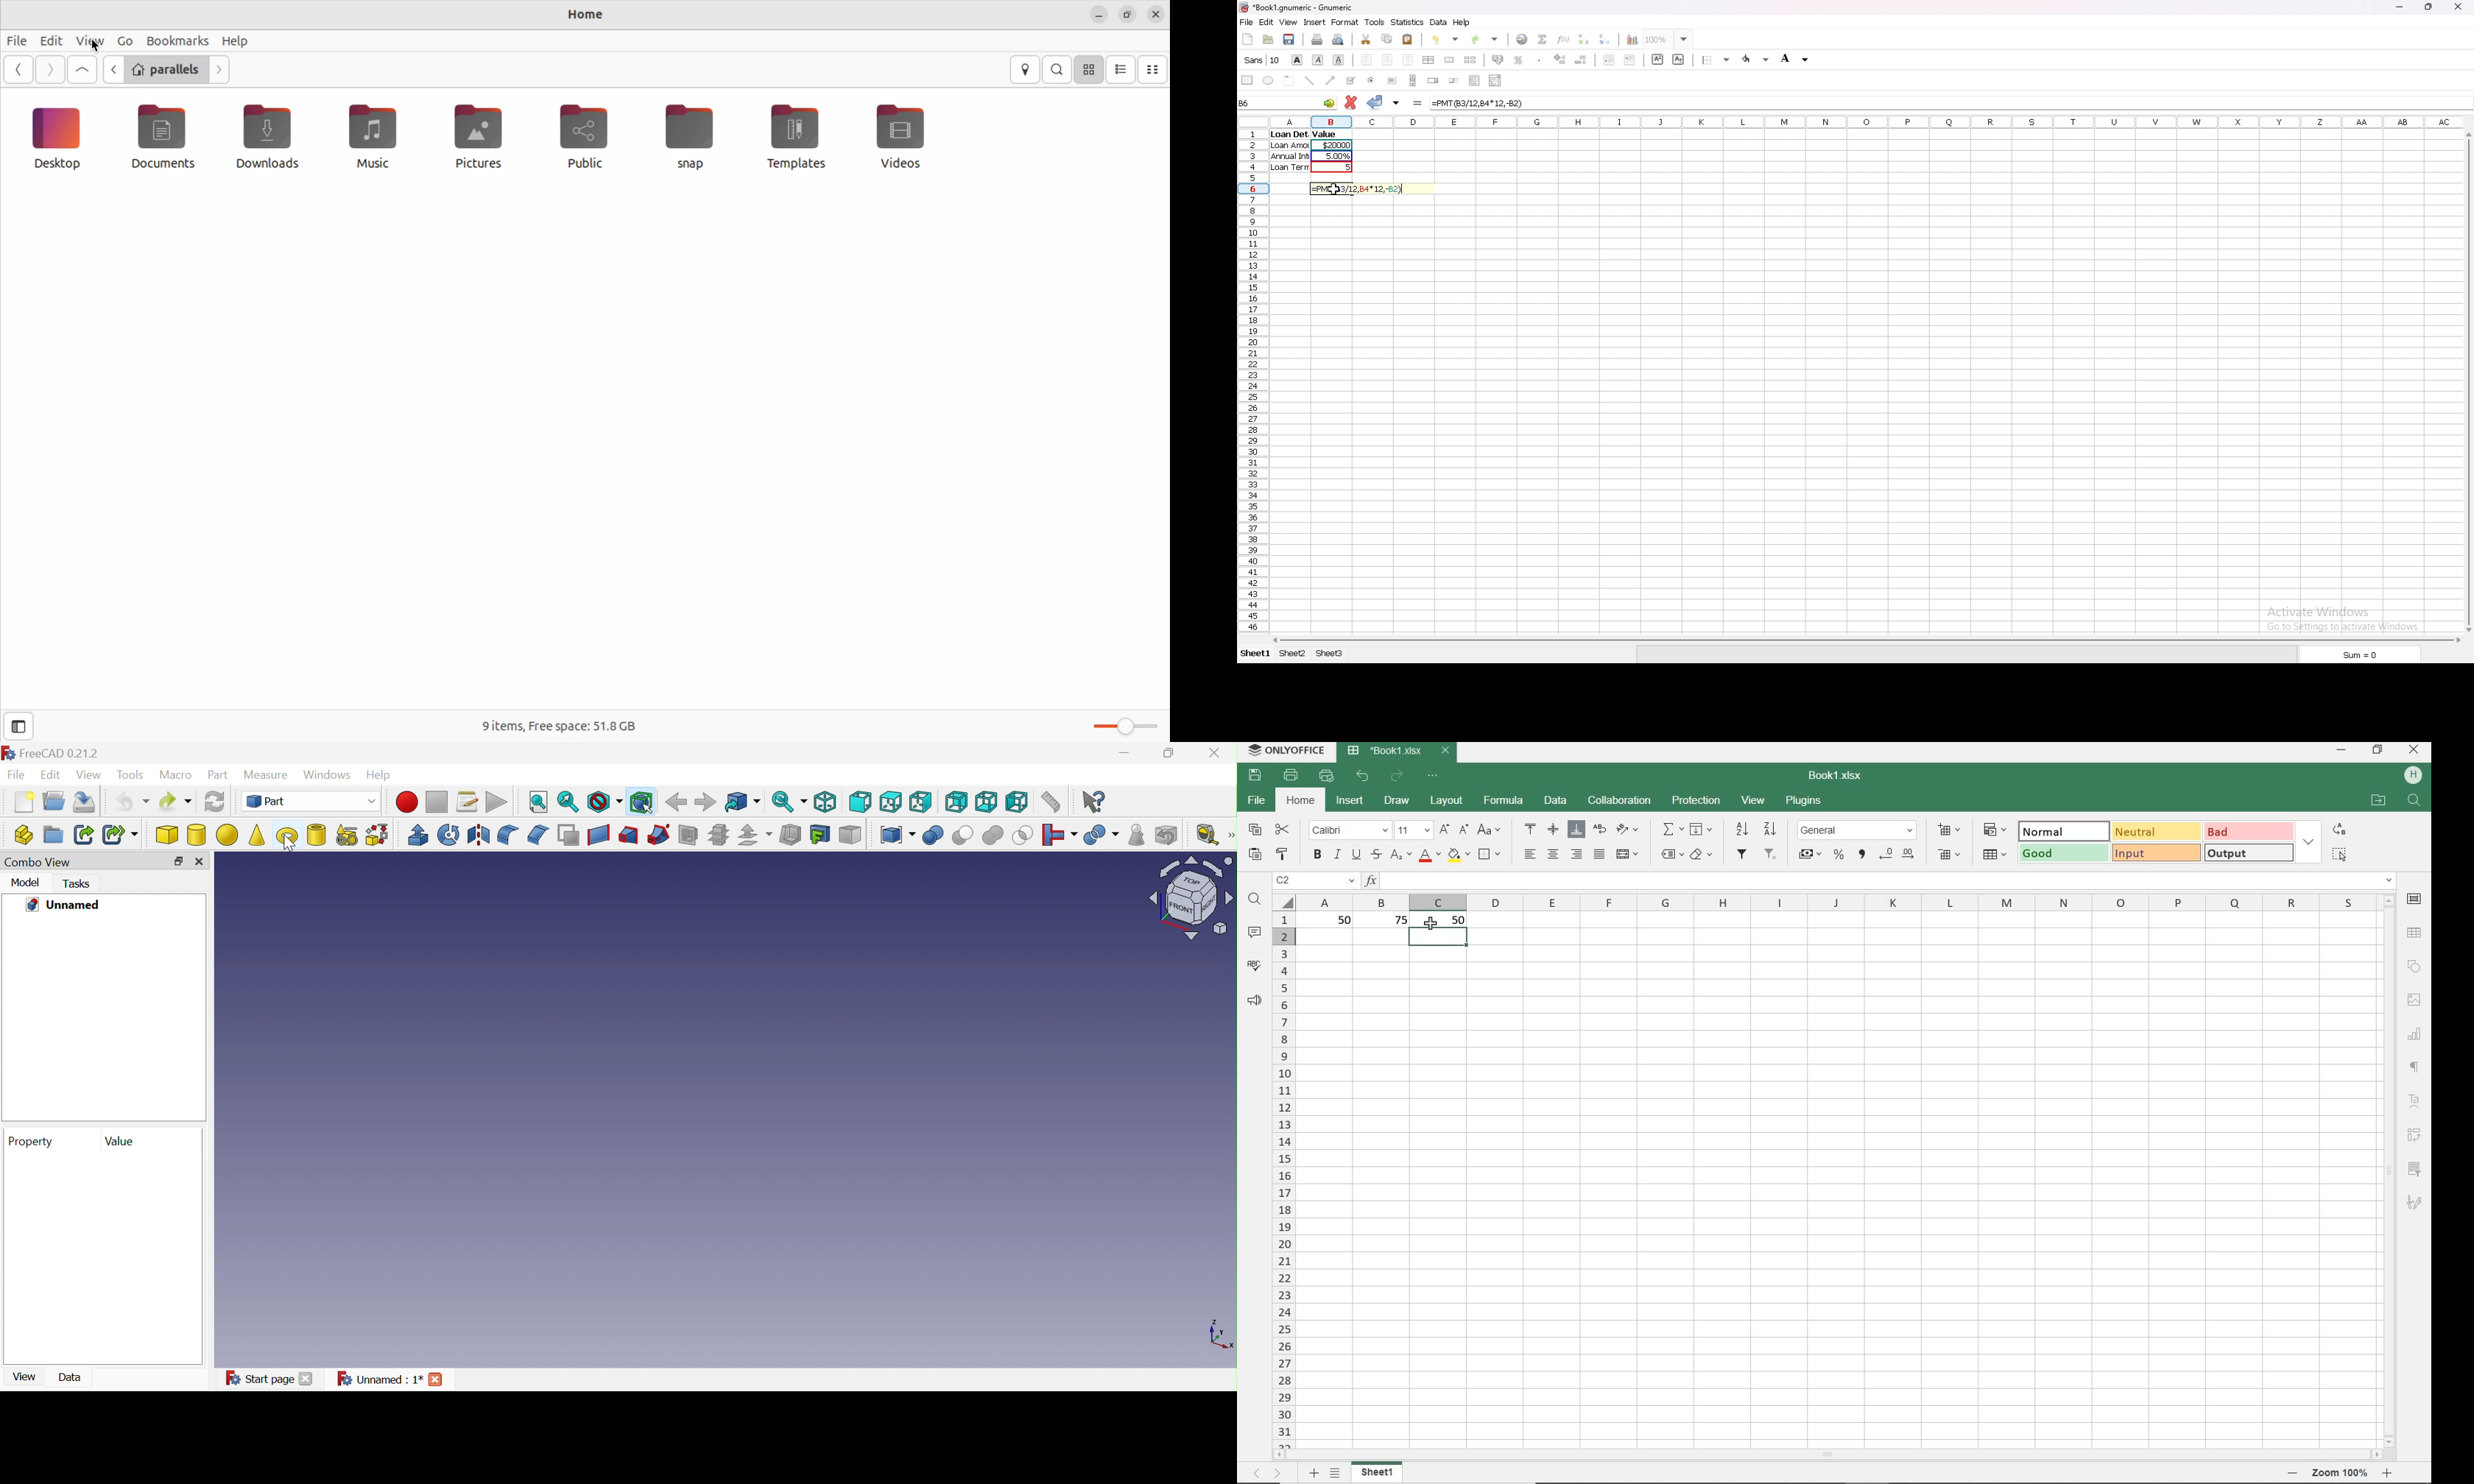  Describe the element at coordinates (1564, 40) in the screenshot. I see `functions` at that location.